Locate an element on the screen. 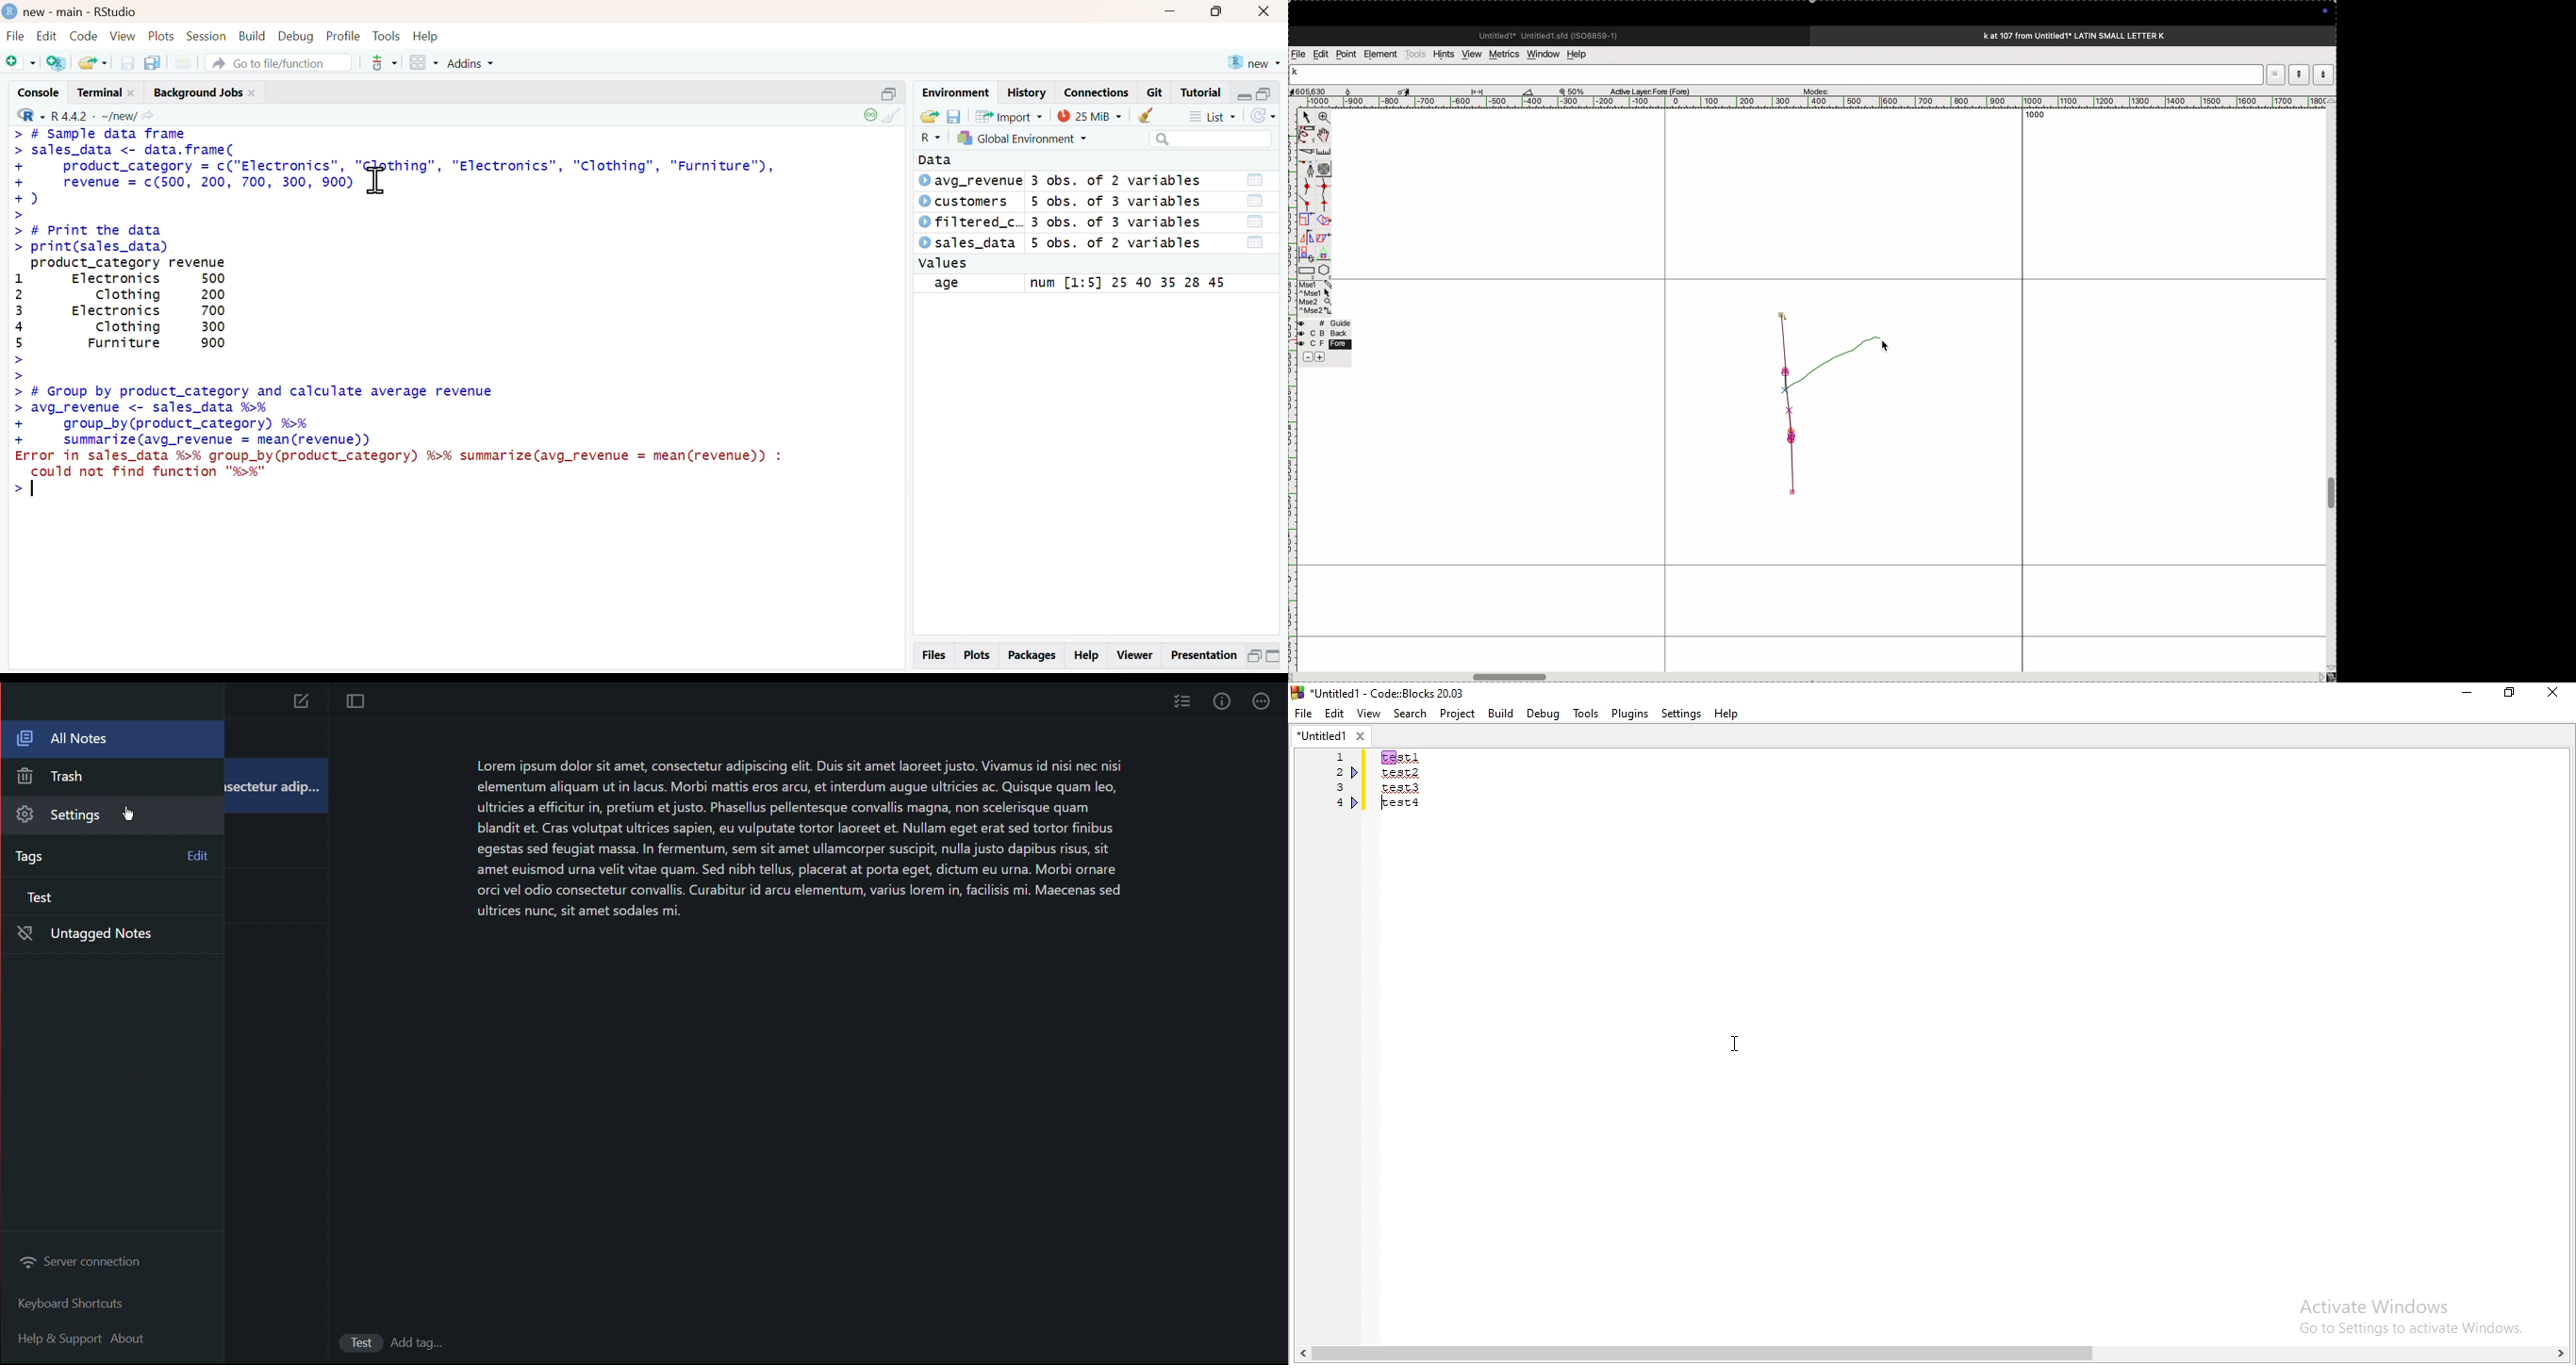 The width and height of the screenshot is (2576, 1372). session status is located at coordinates (869, 115).